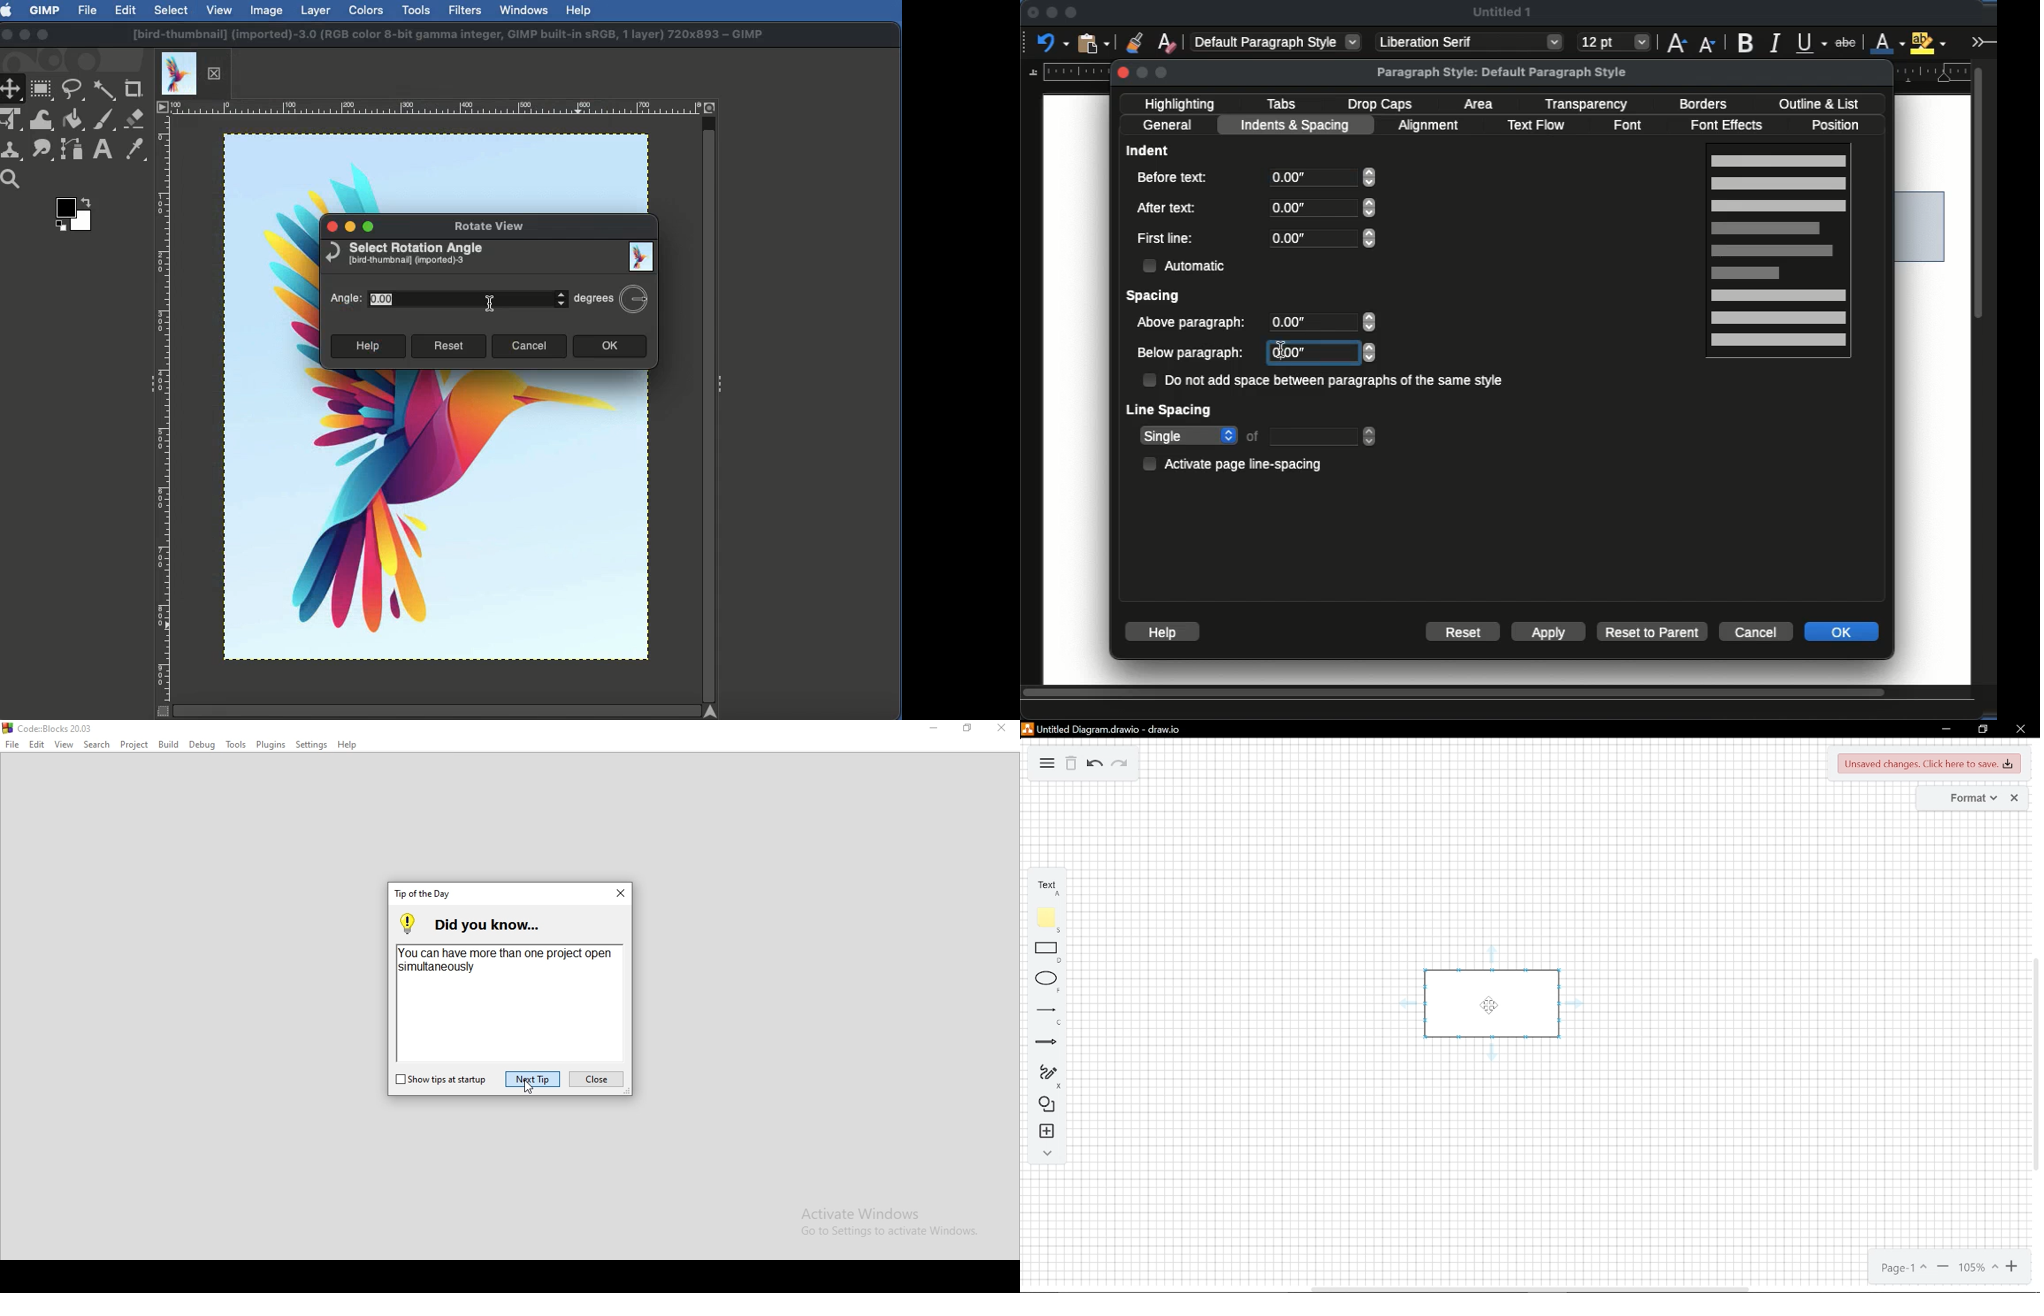 The image size is (2044, 1316). What do you see at coordinates (1050, 952) in the screenshot?
I see `rectangle` at bounding box center [1050, 952].